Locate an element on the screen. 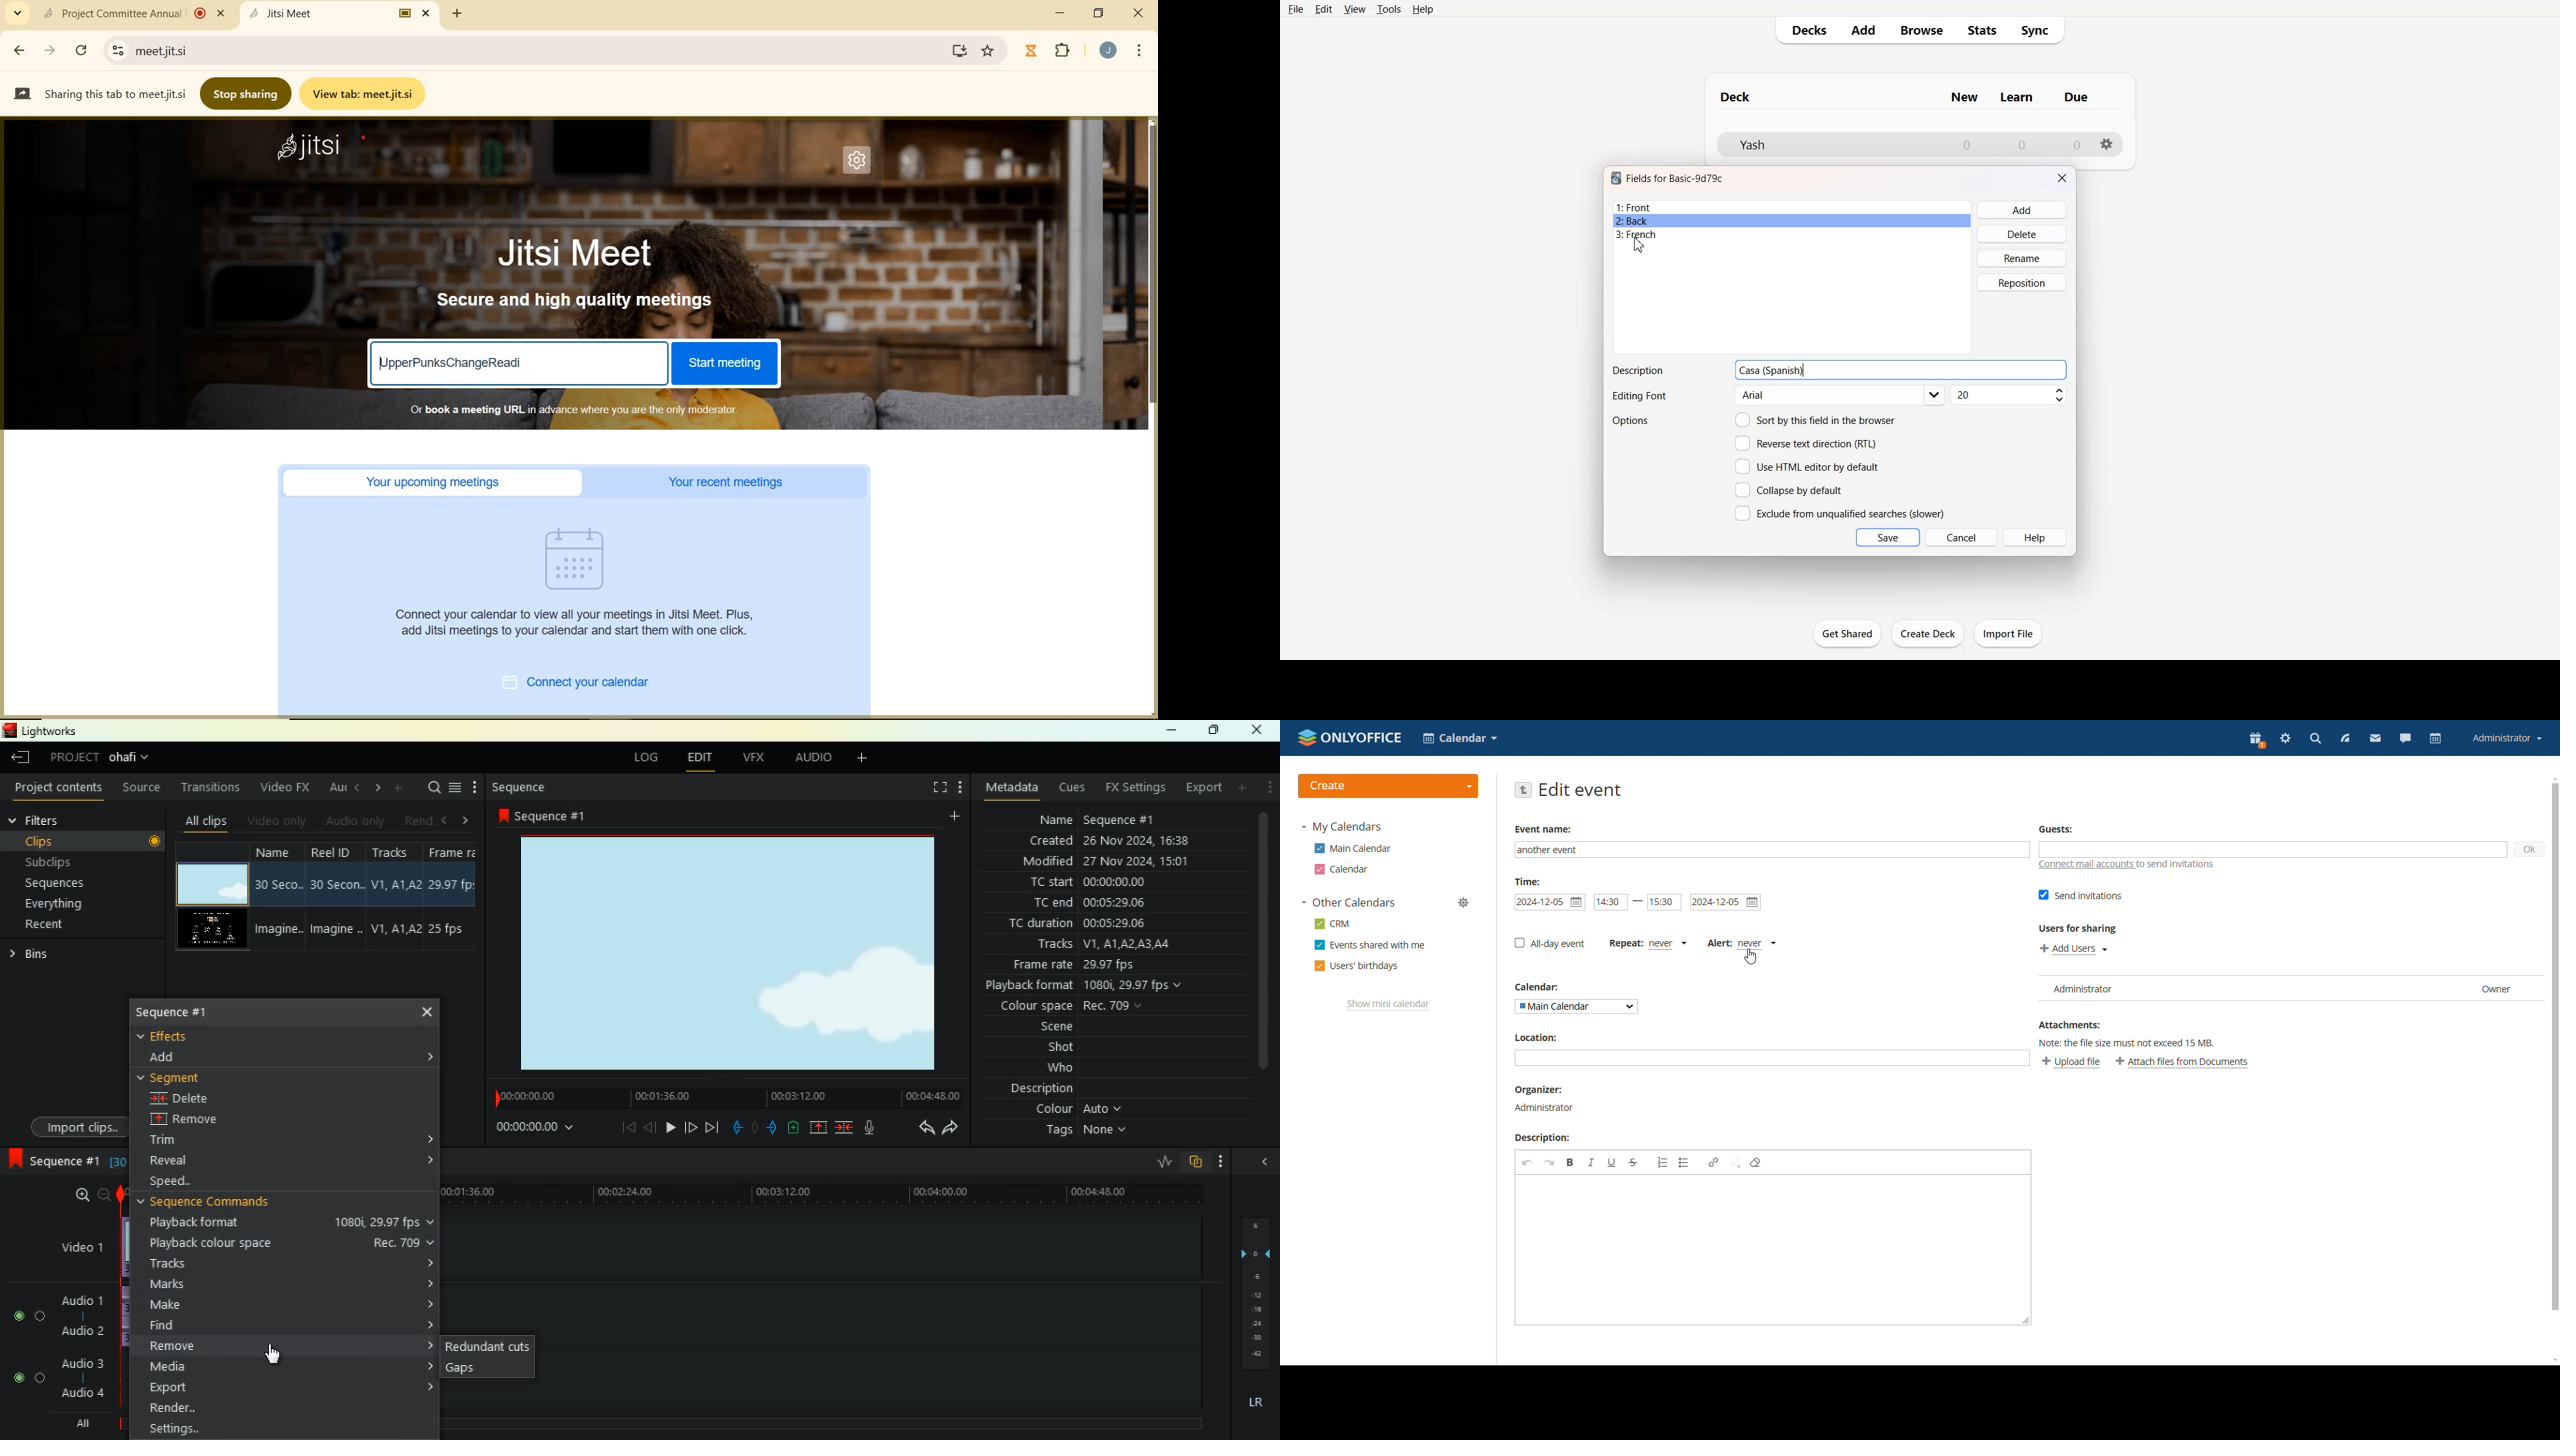  close is located at coordinates (1262, 1163).